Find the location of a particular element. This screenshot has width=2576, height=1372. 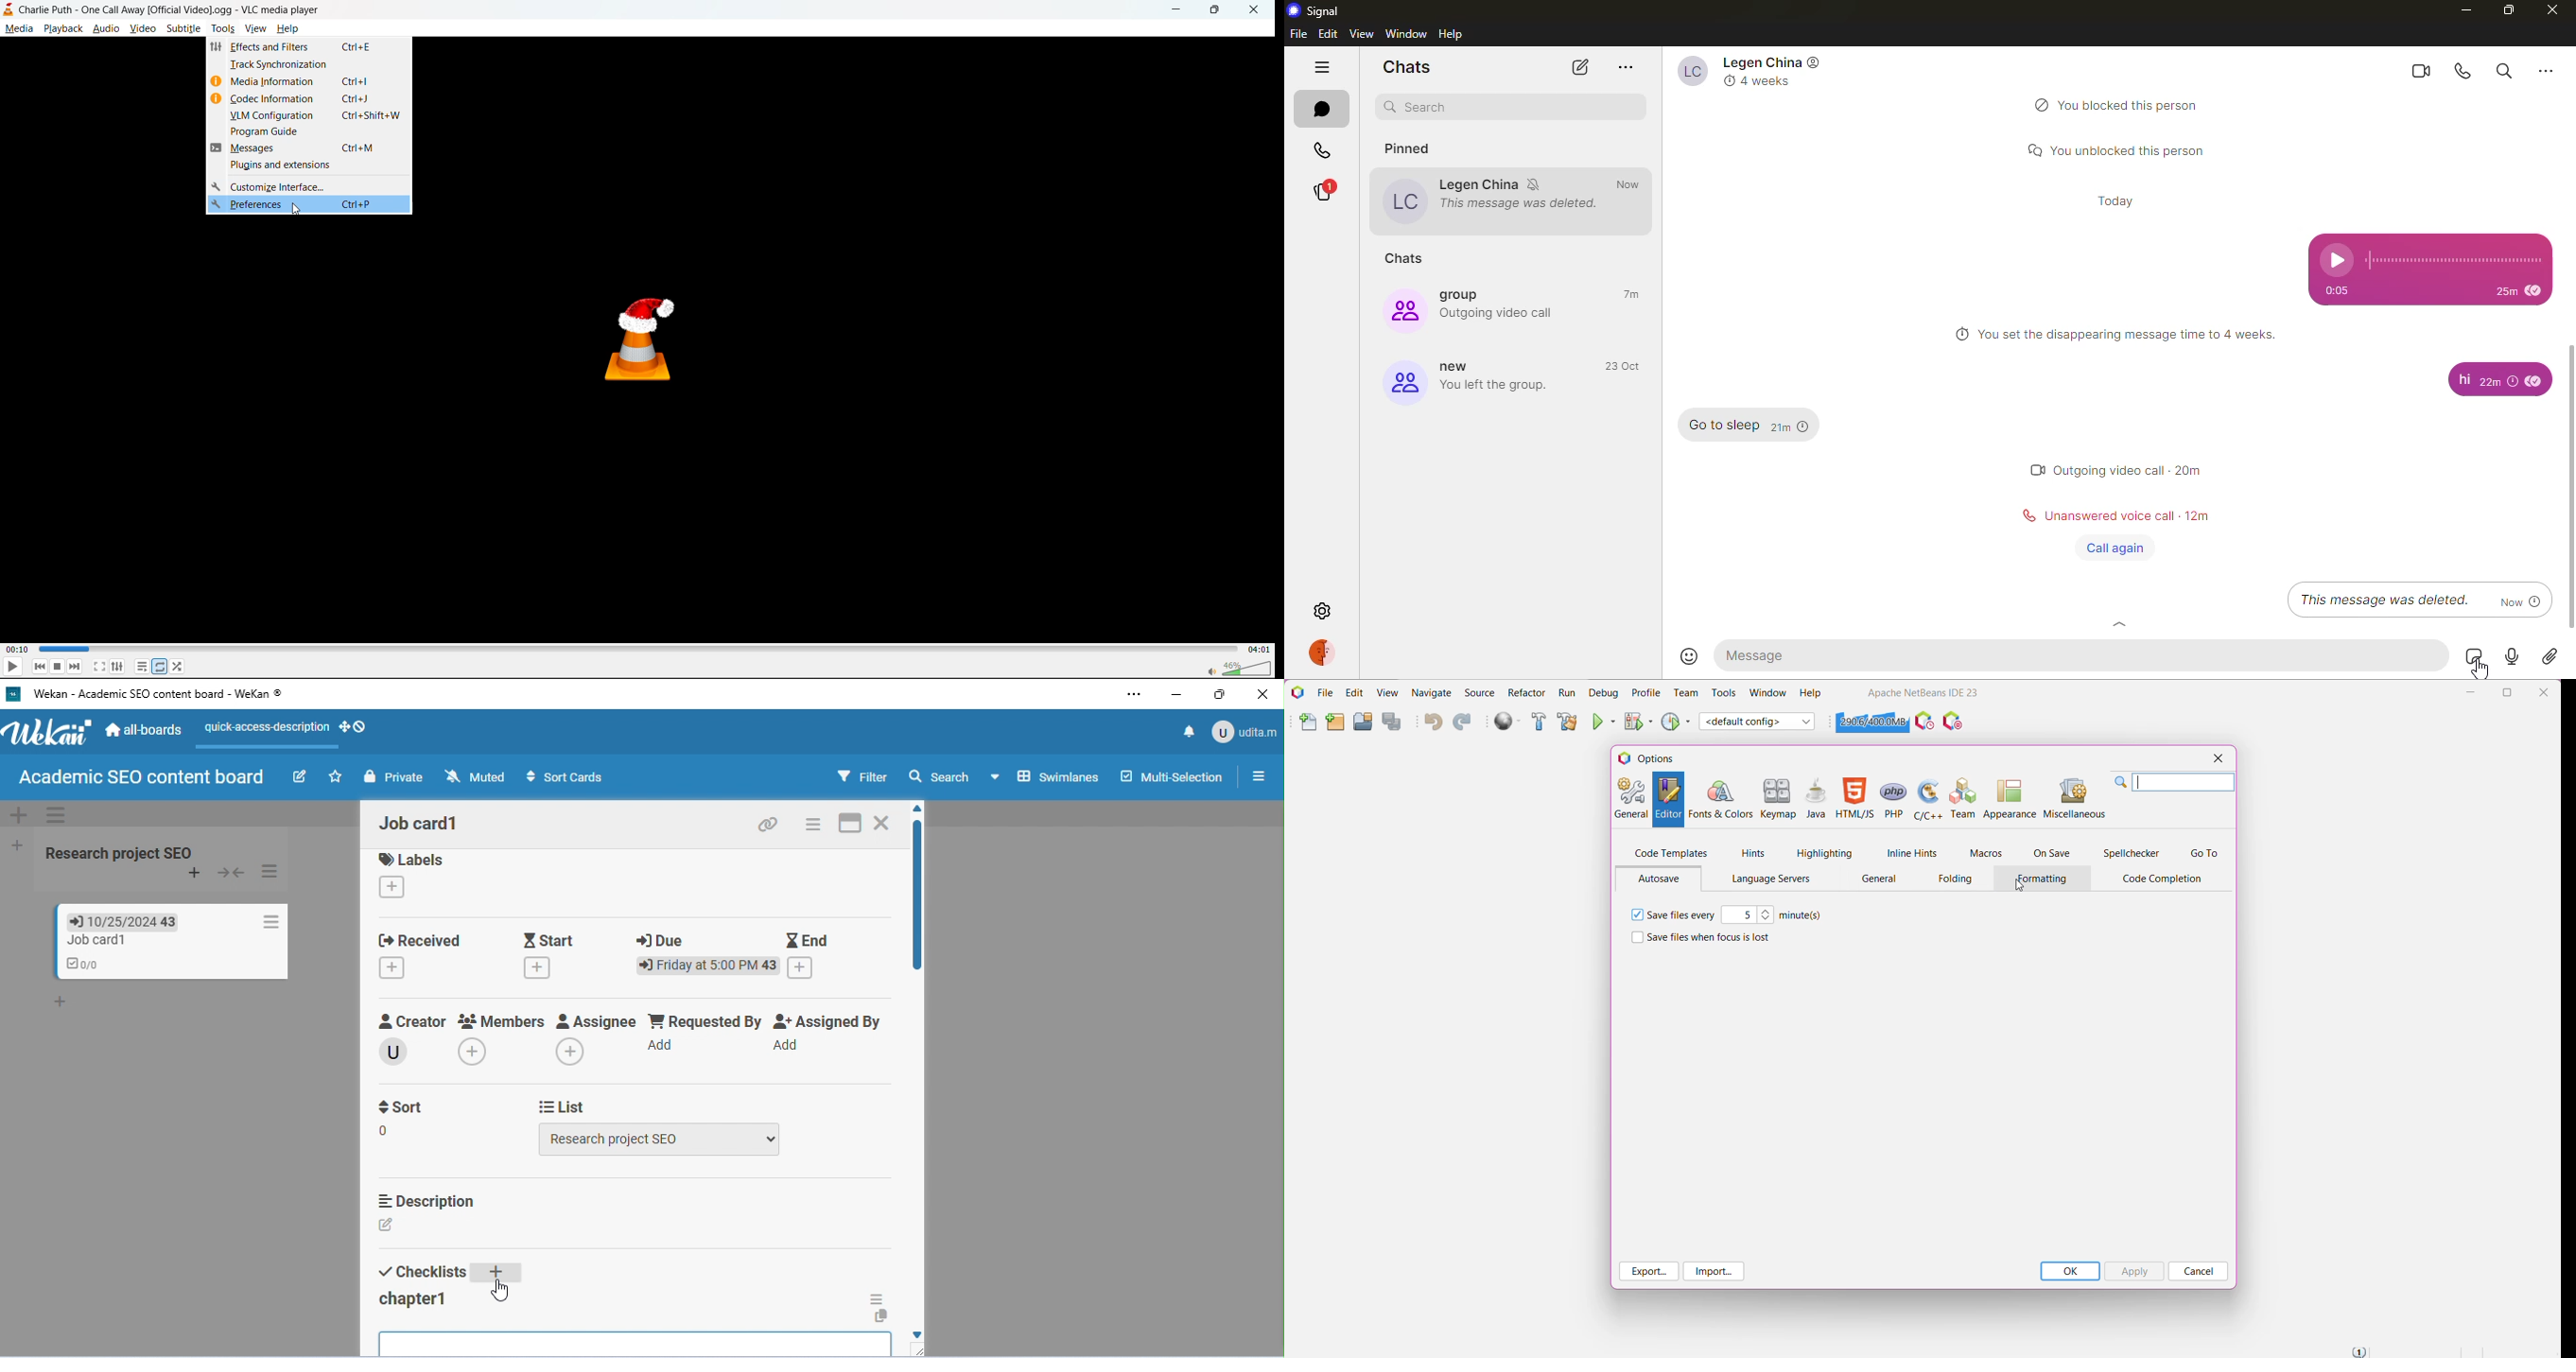

random is located at coordinates (178, 667).